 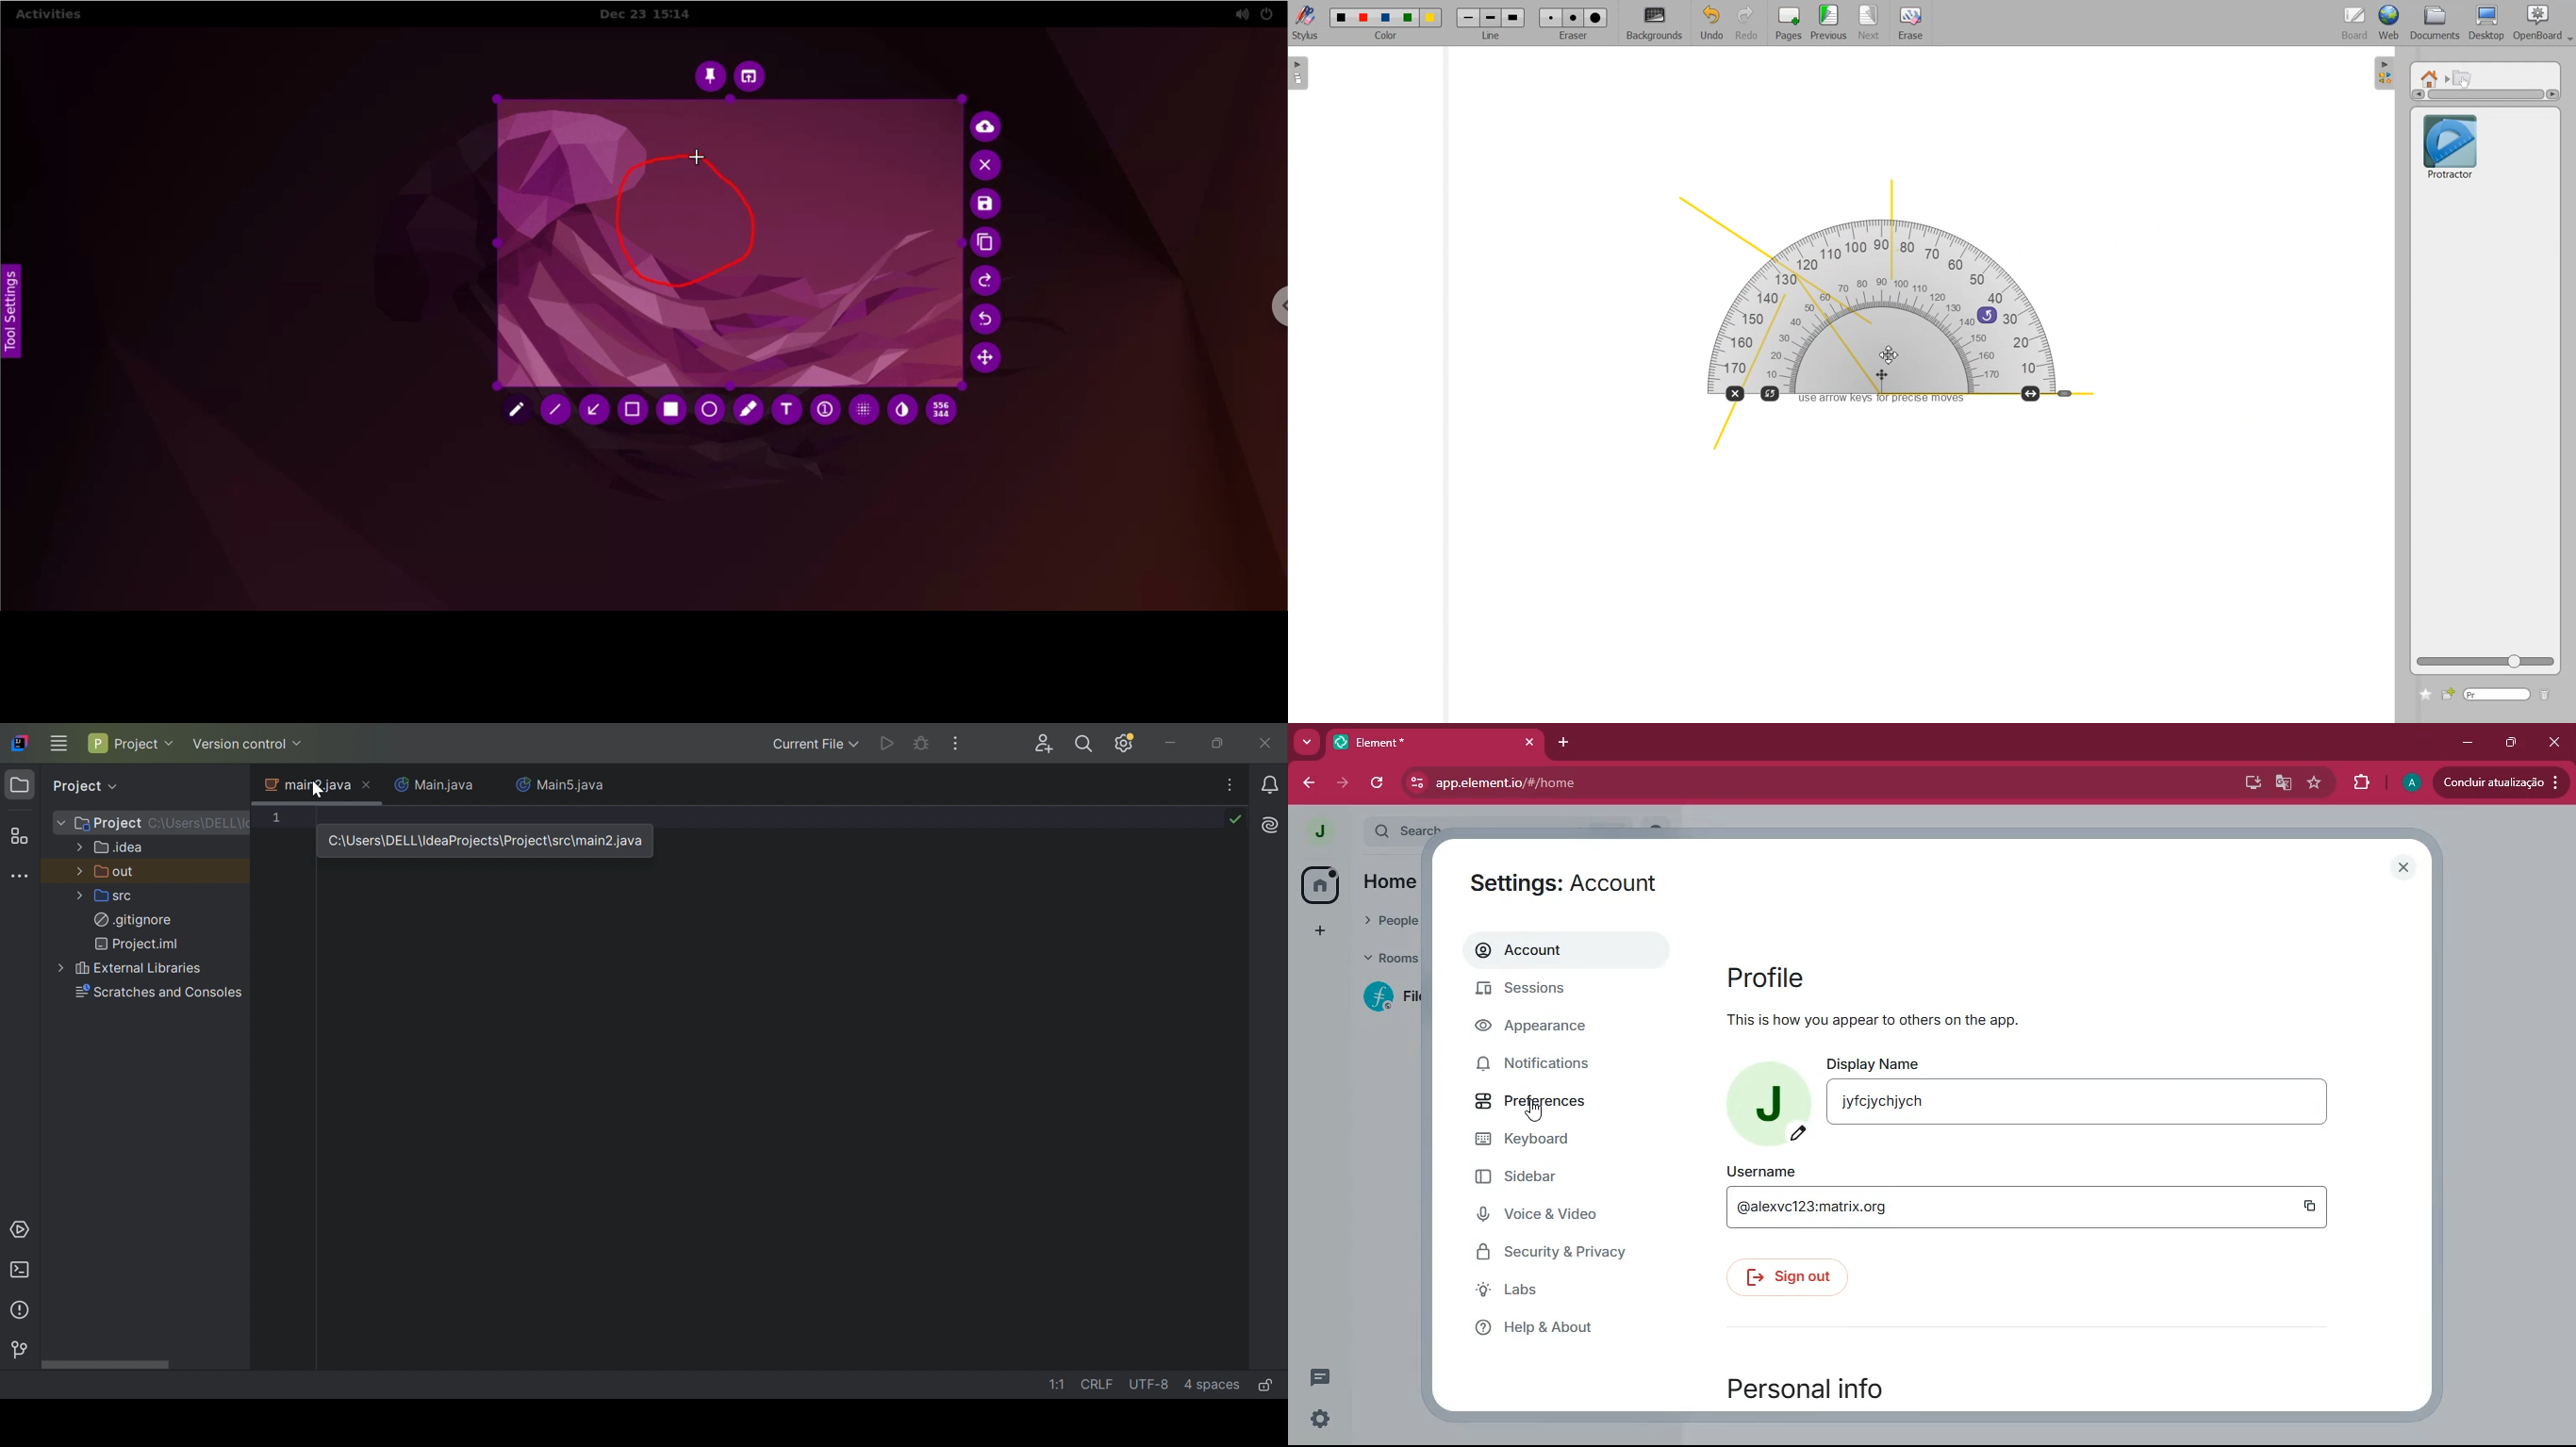 I want to click on line, so click(x=1493, y=38).